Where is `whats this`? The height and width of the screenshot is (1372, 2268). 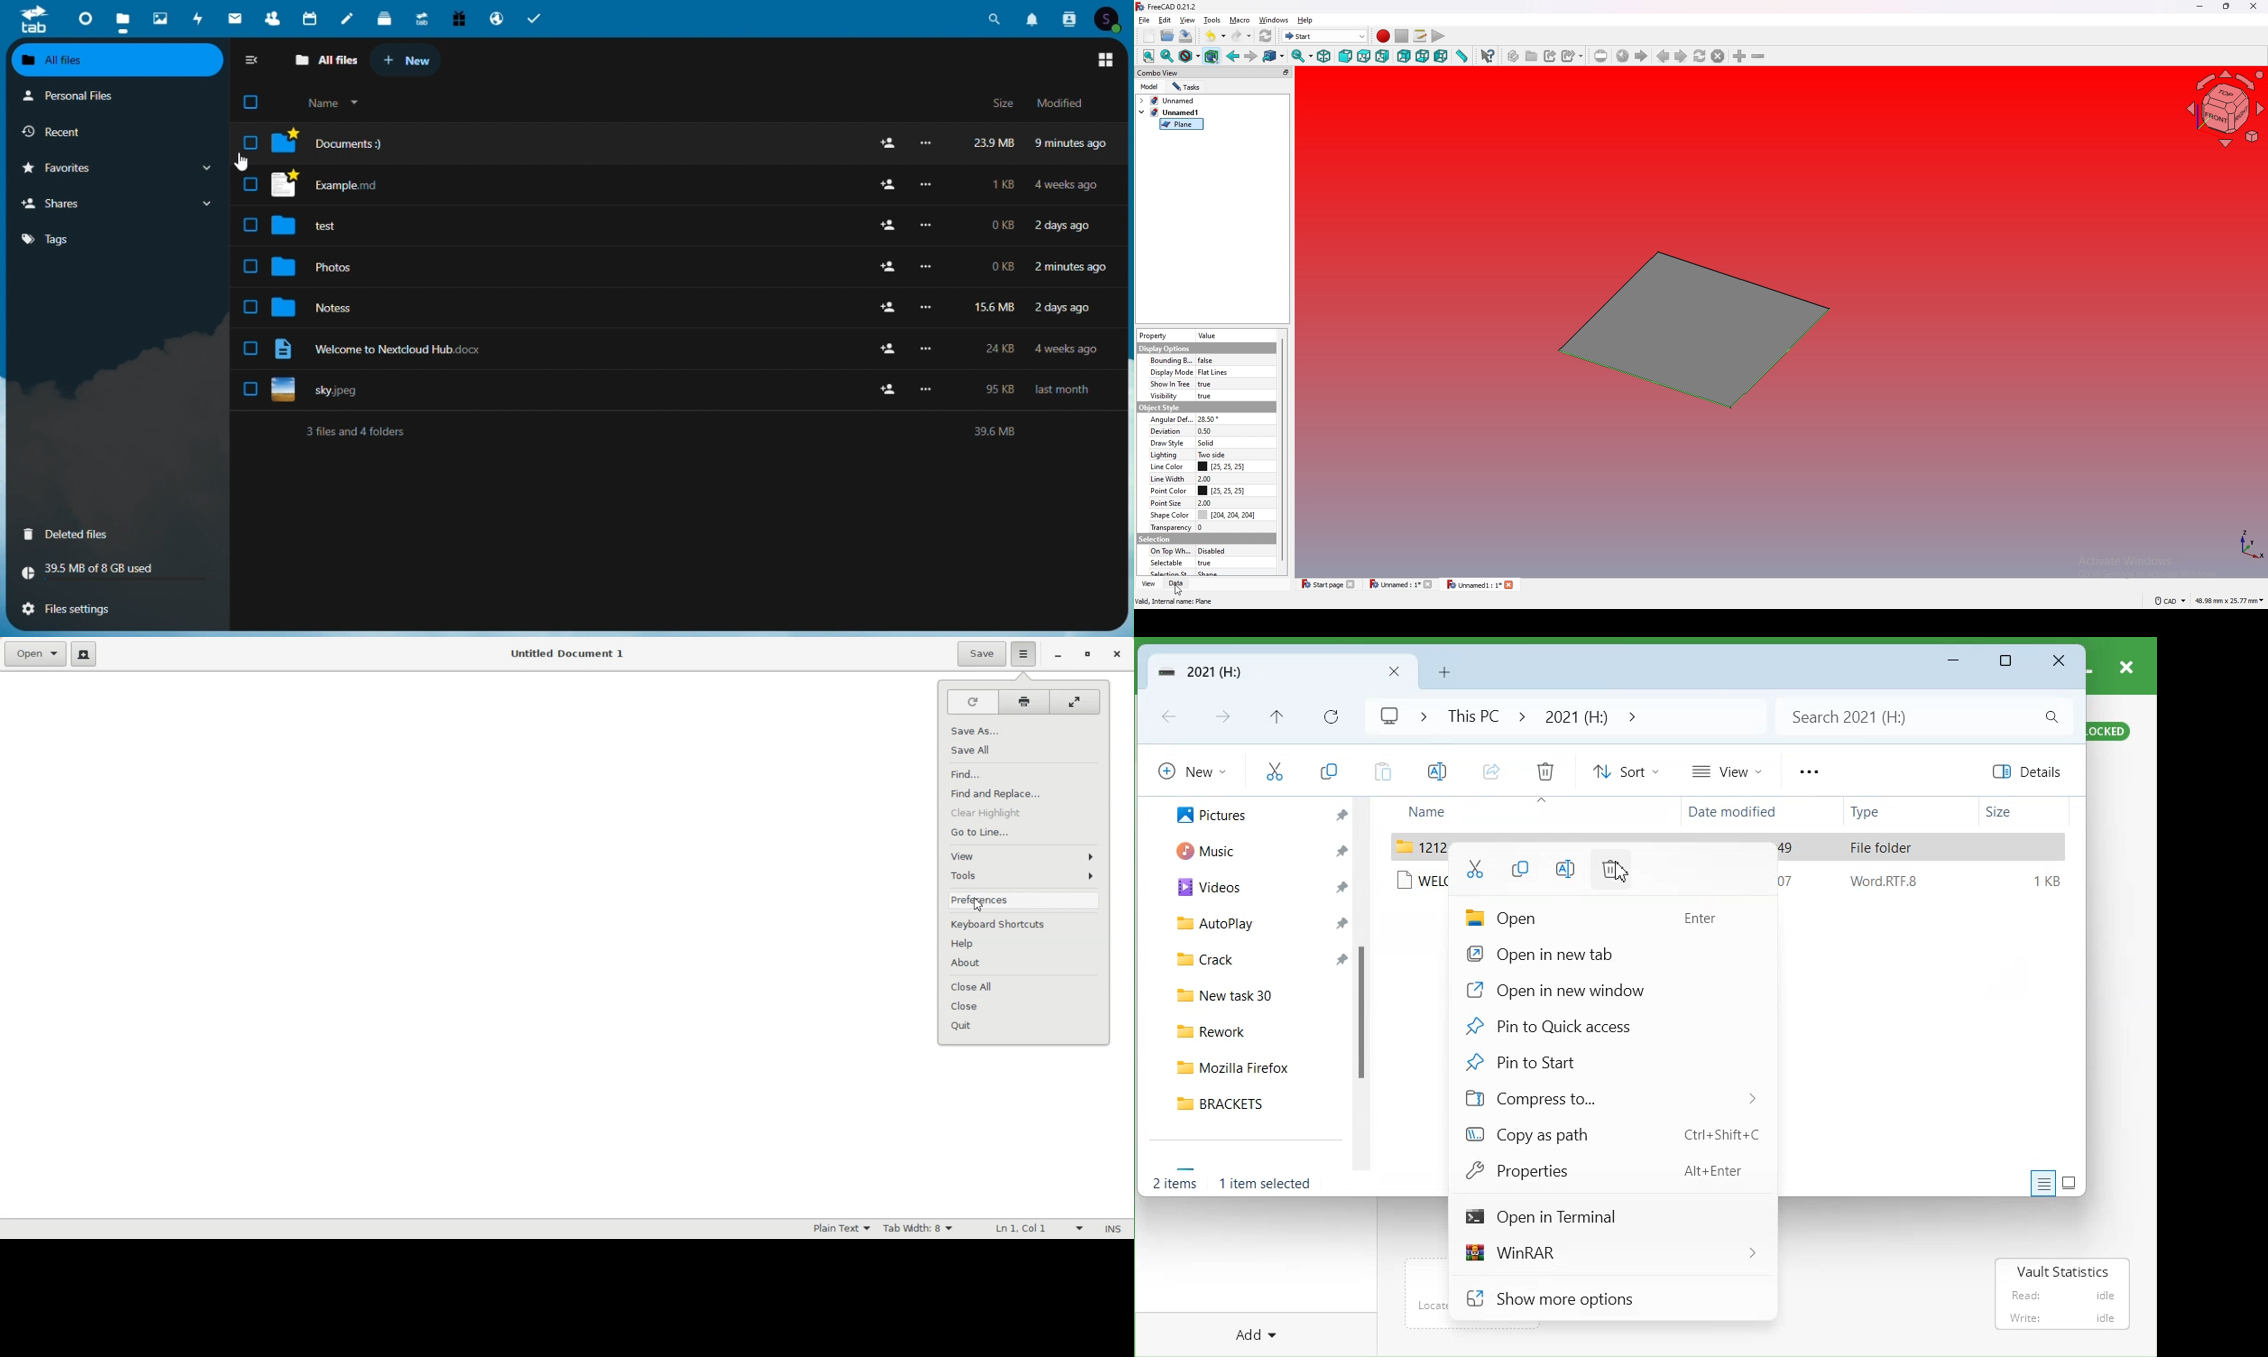 whats this is located at coordinates (1488, 56).